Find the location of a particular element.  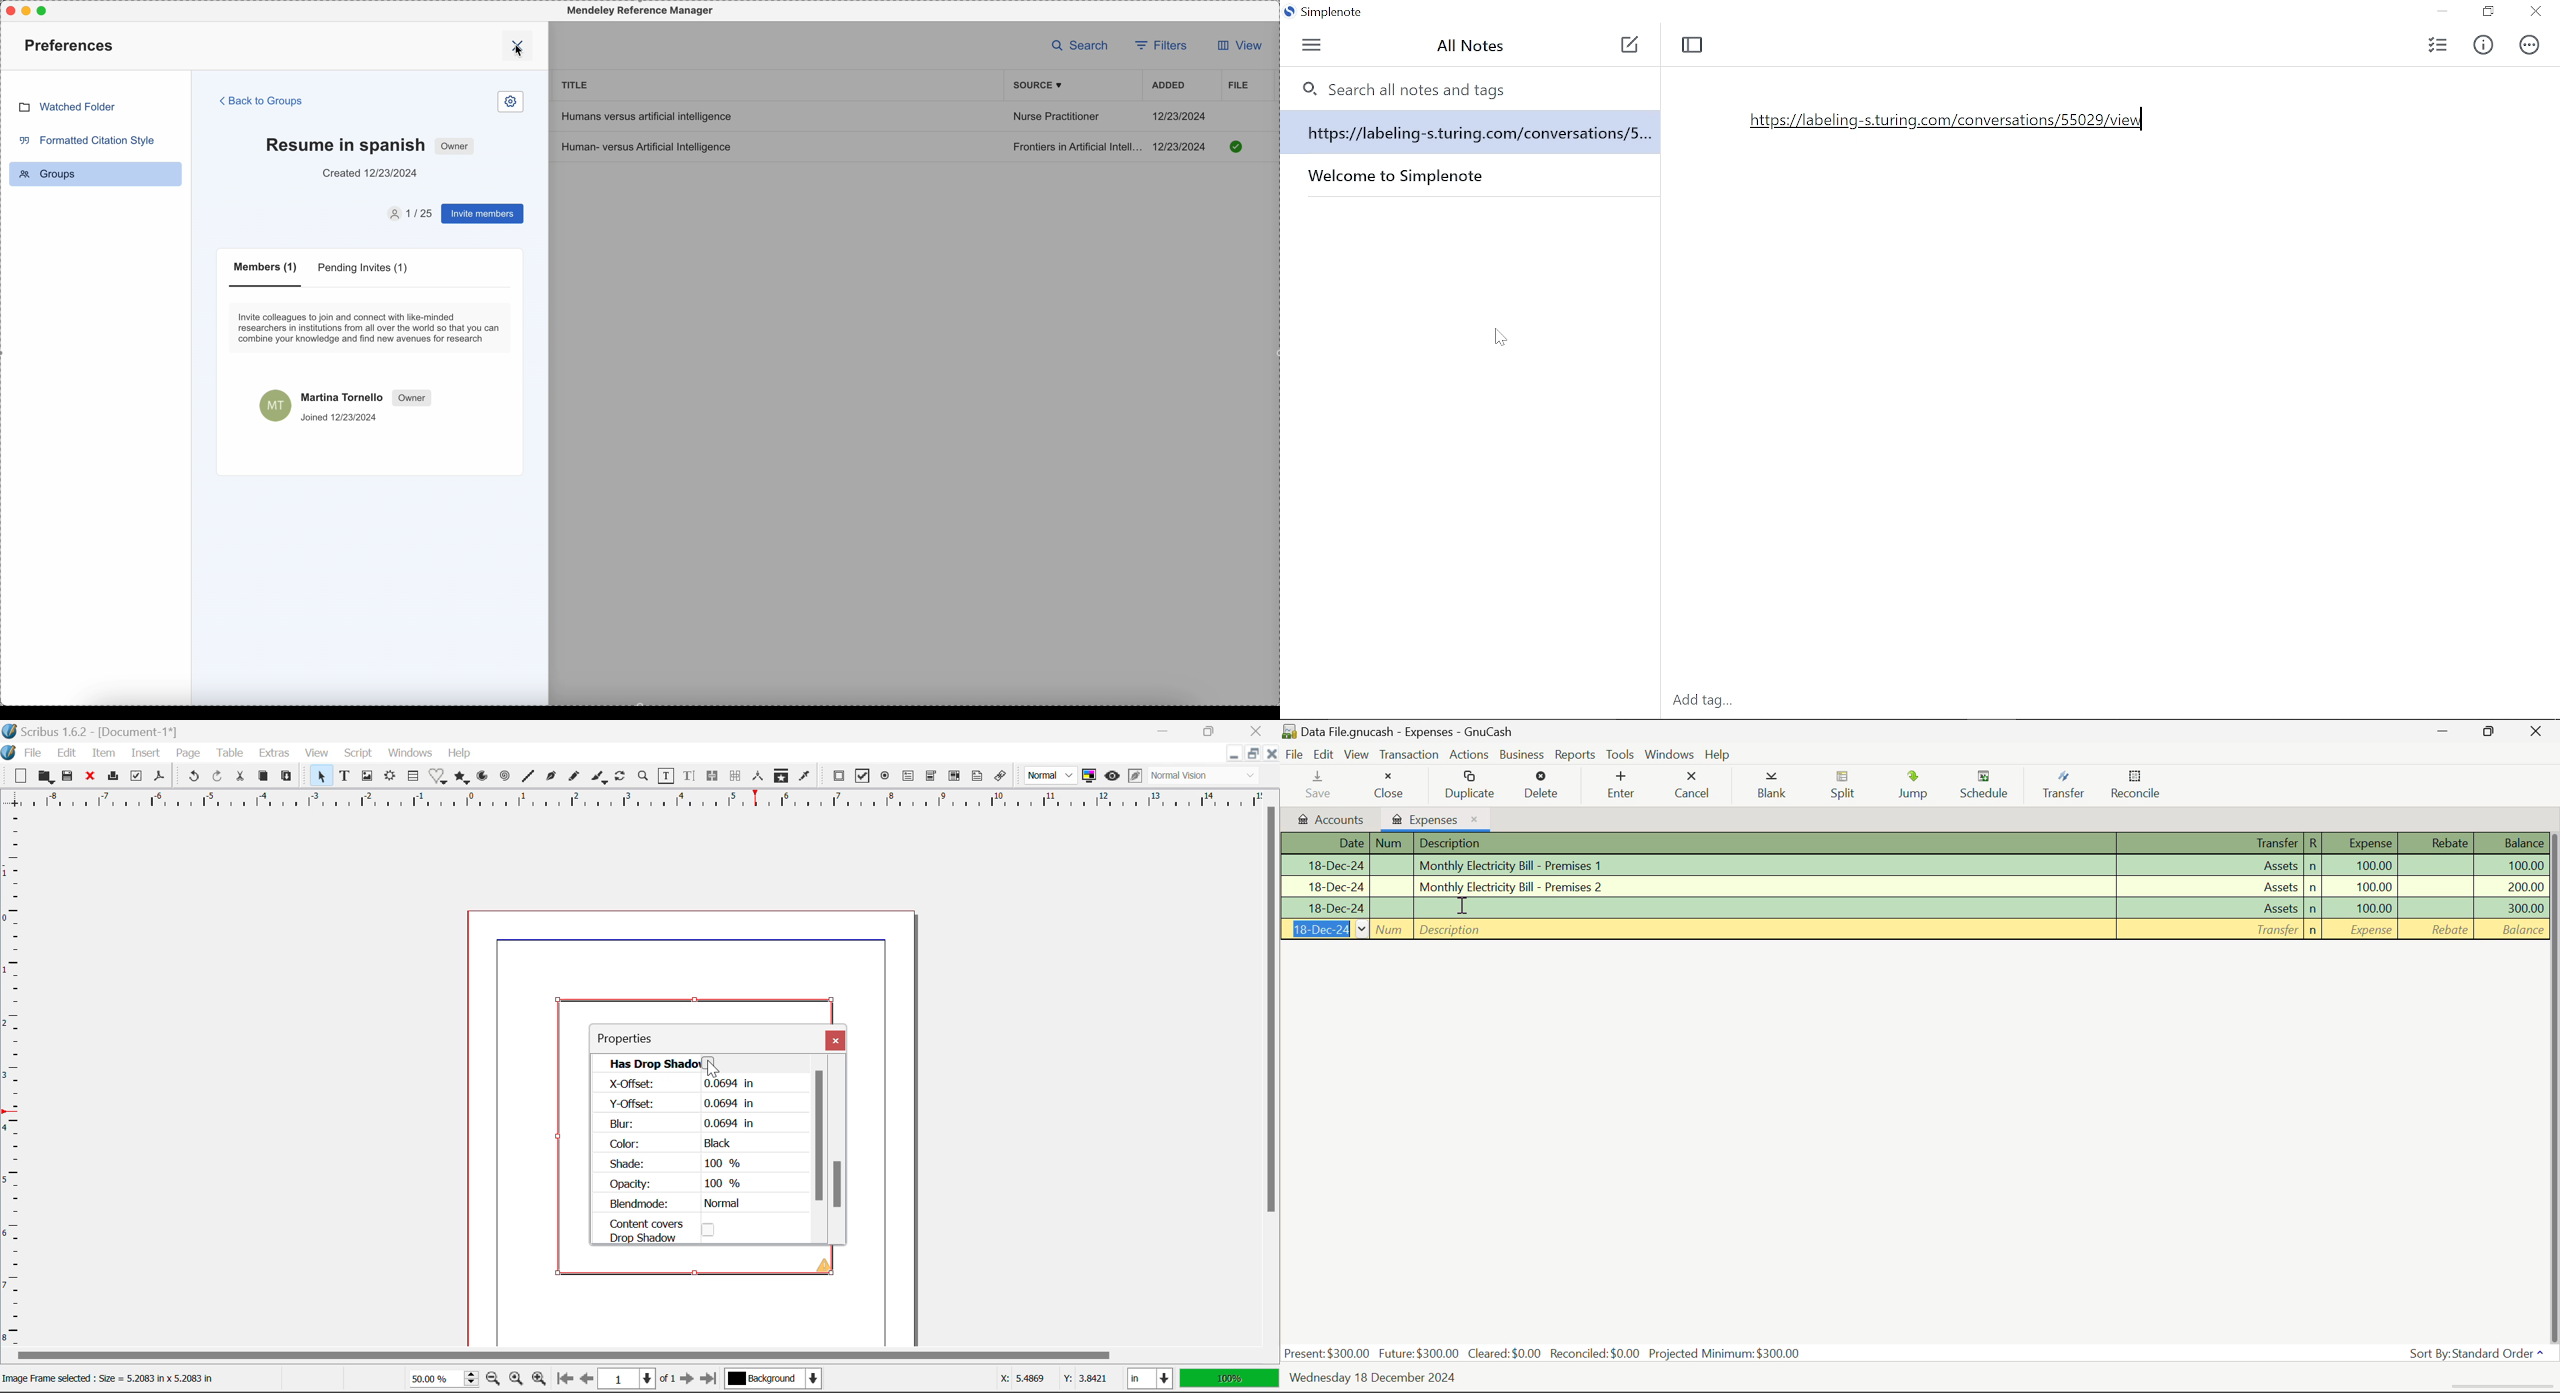

resume in spanish is located at coordinates (345, 144).